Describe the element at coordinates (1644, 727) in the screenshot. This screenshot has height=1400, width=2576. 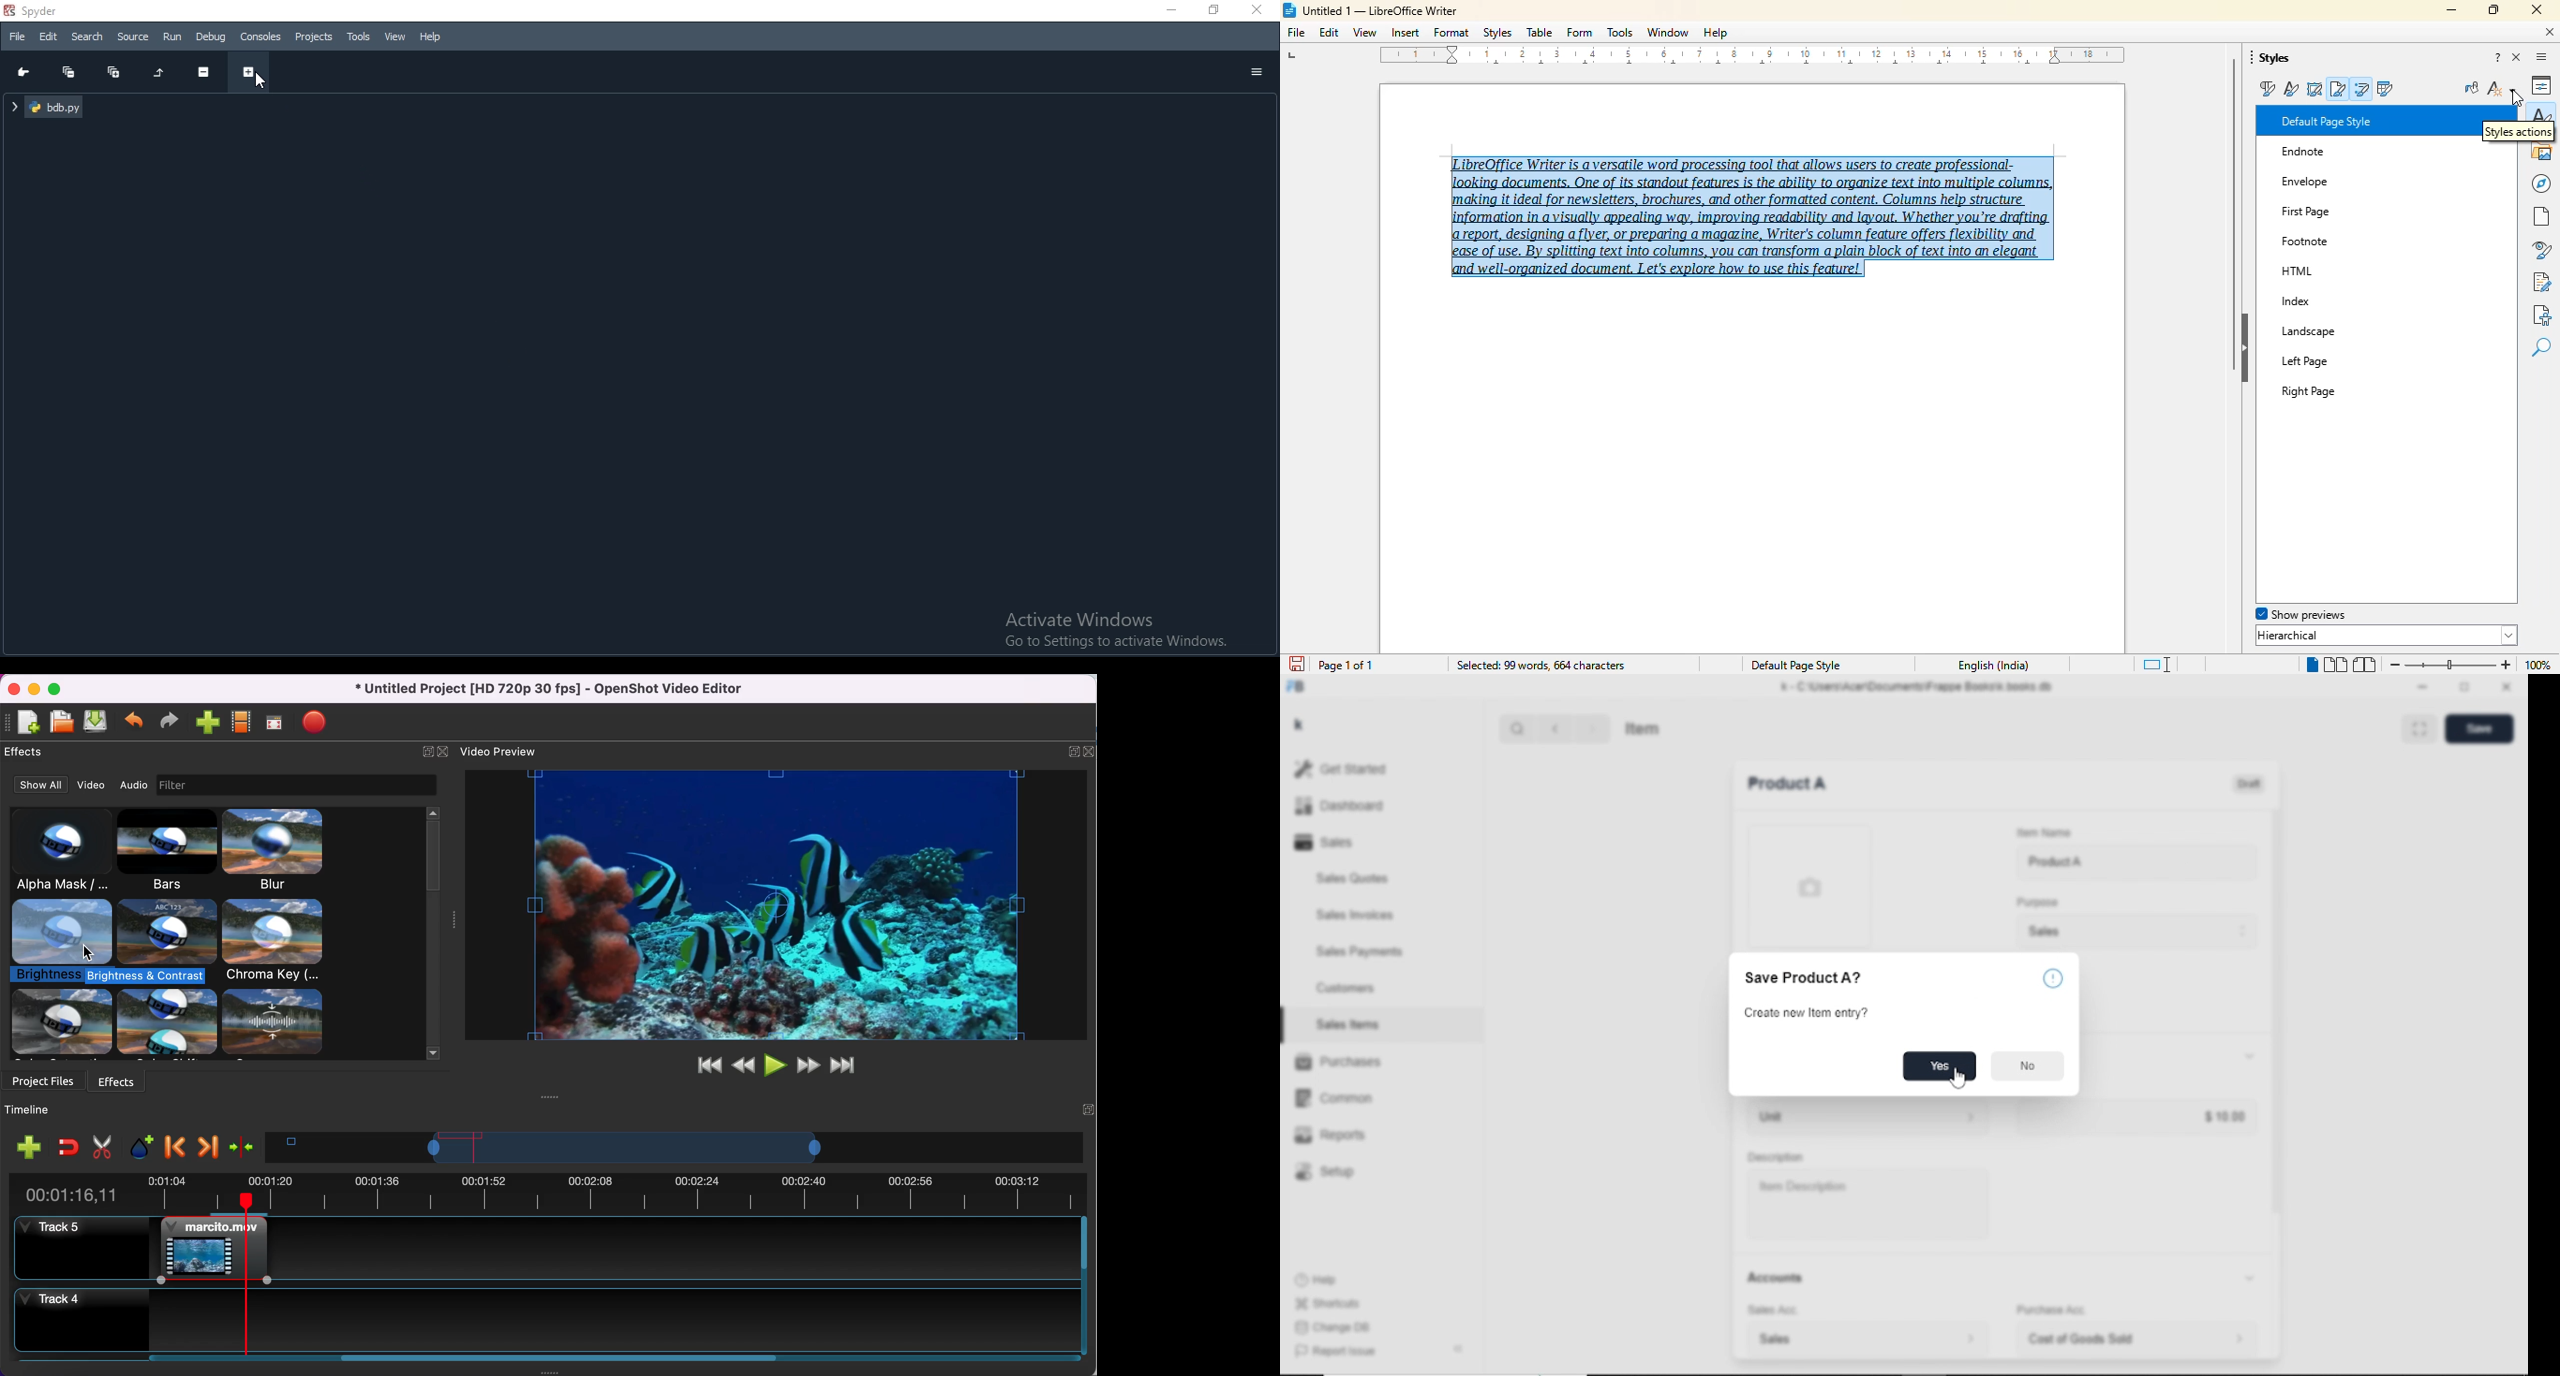
I see ` Item` at that location.